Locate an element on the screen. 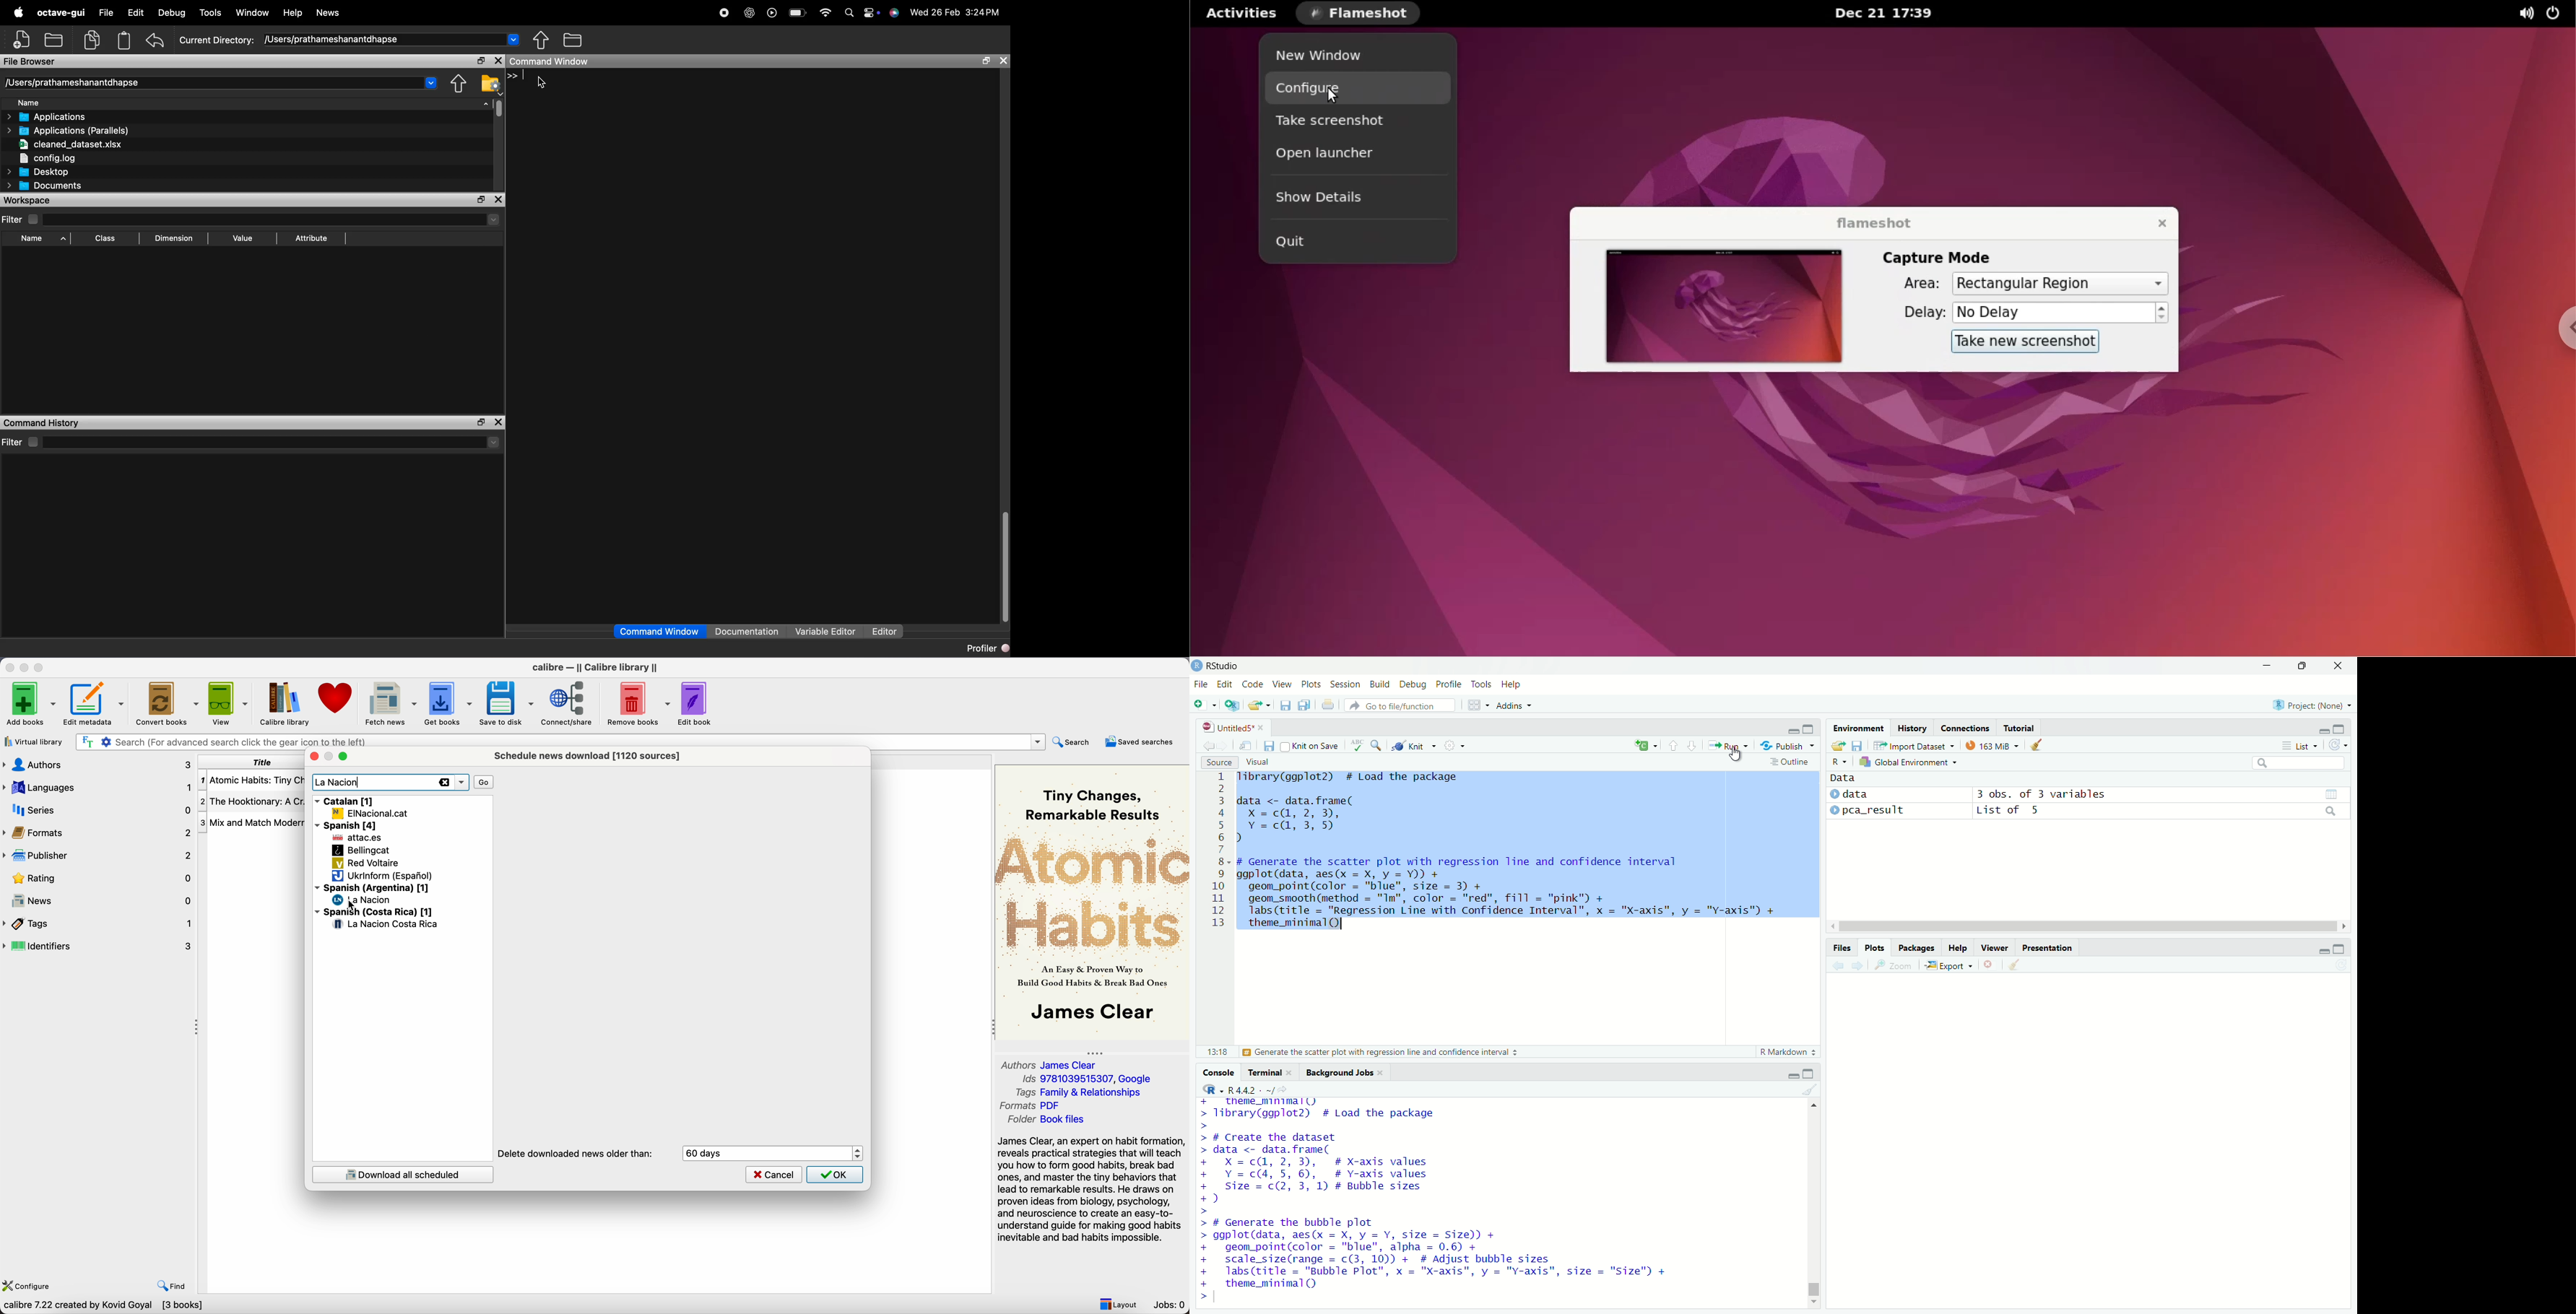 This screenshot has height=1316, width=2576. Knit on Save is located at coordinates (1311, 745).